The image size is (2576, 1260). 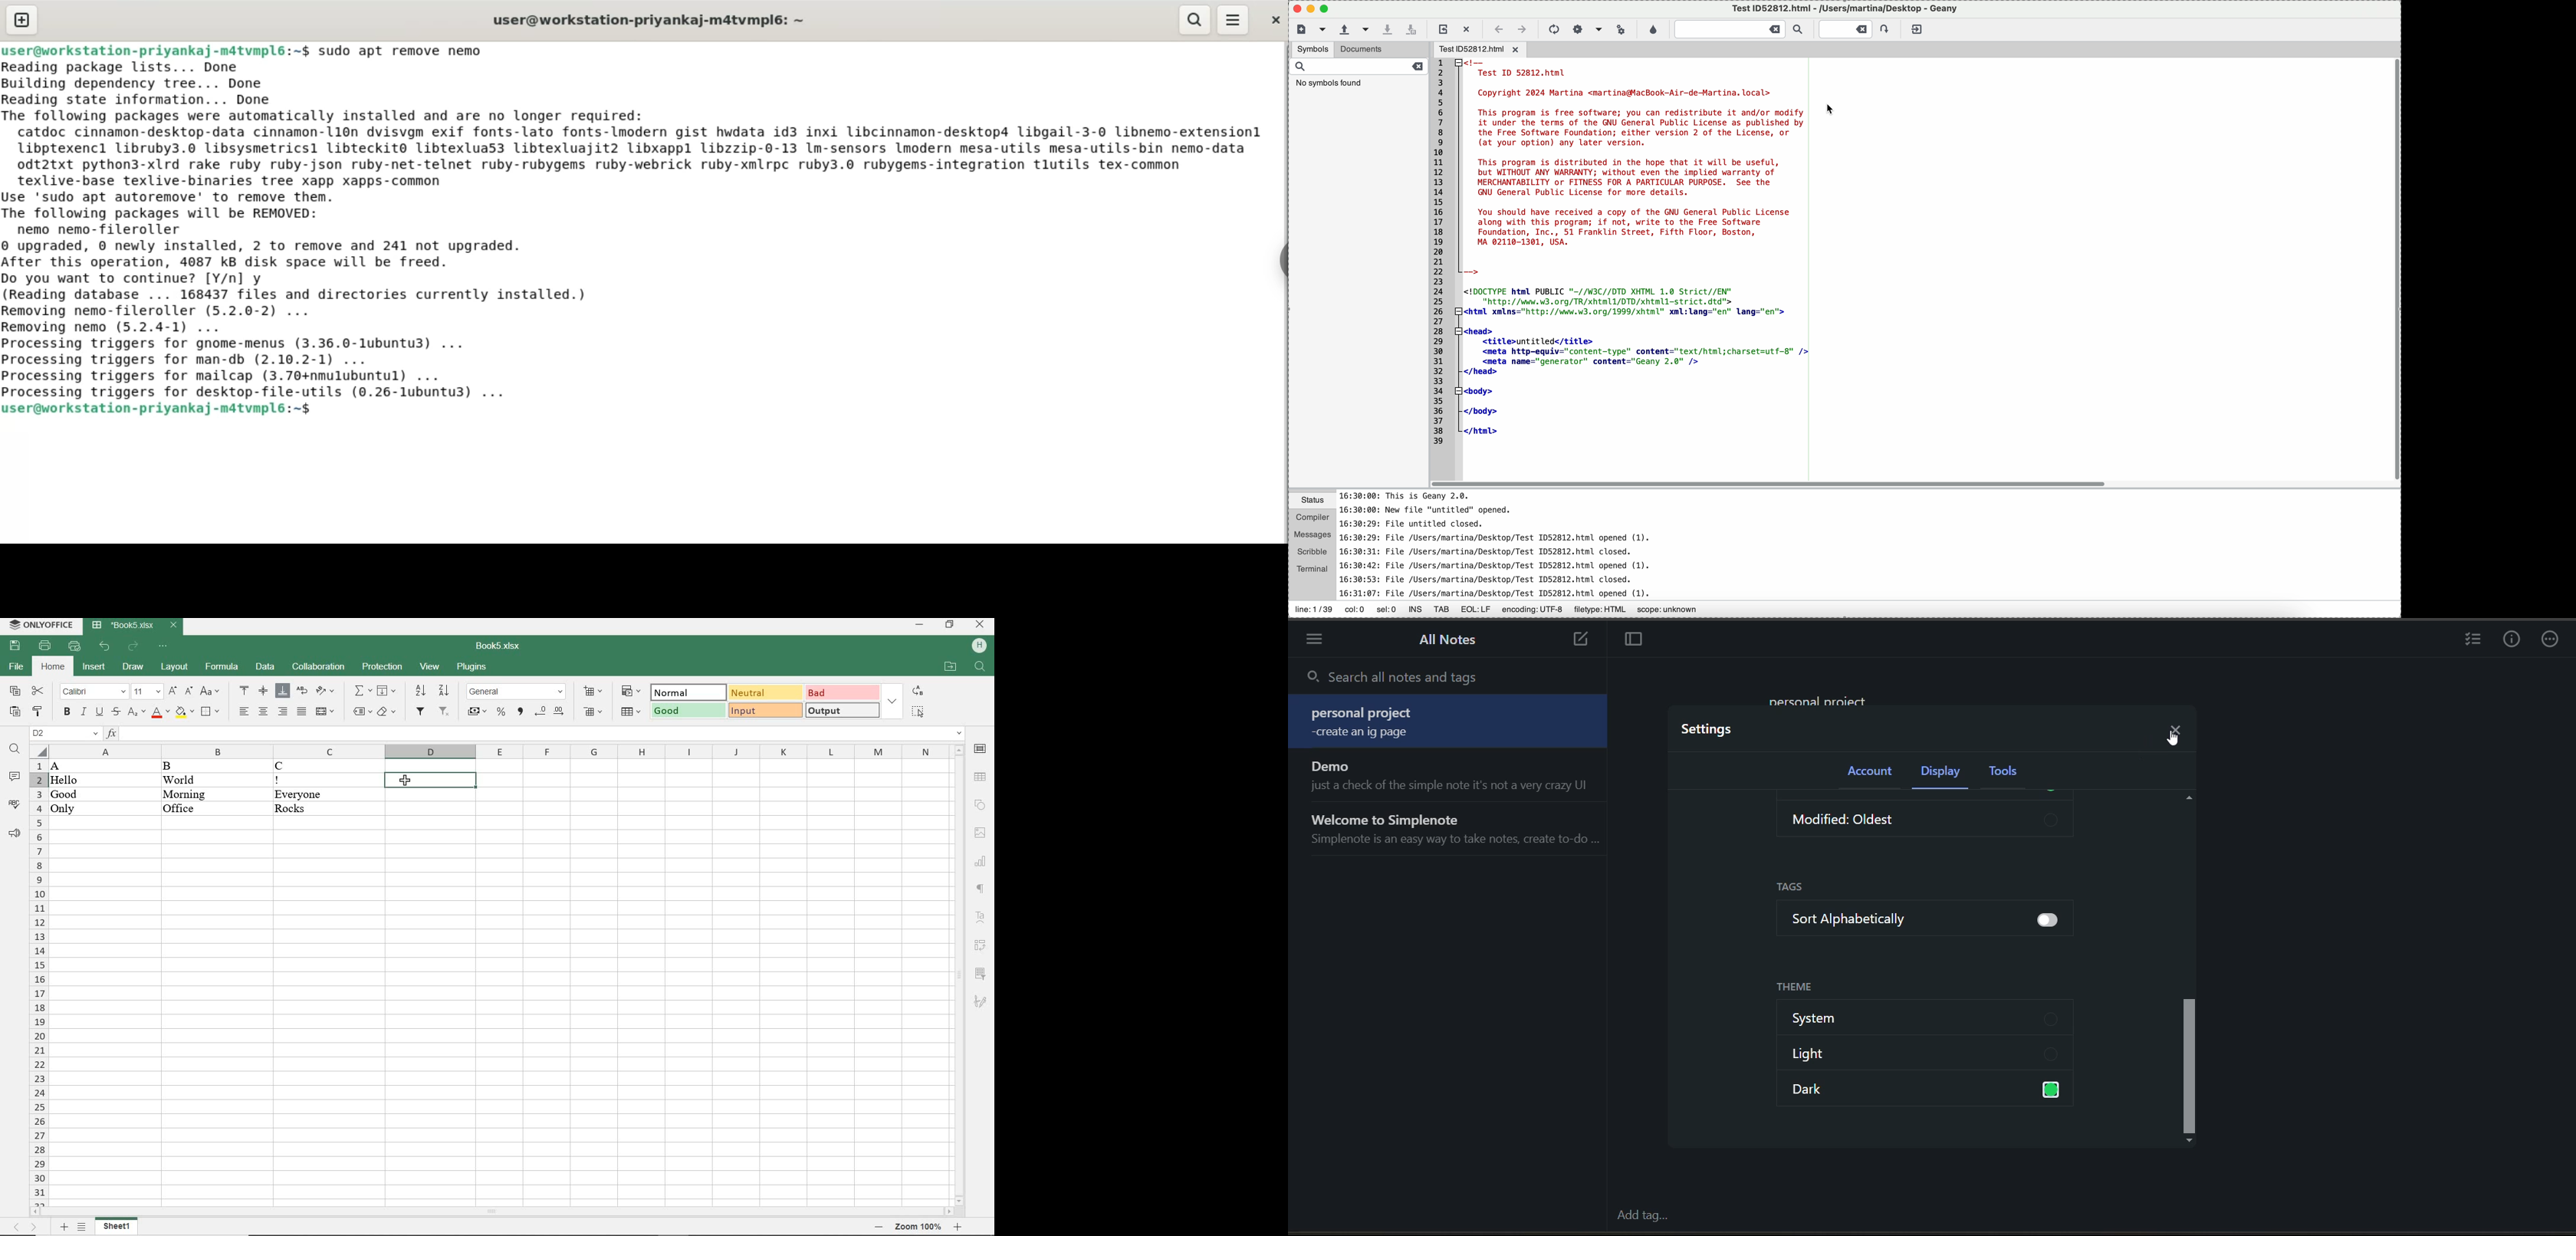 I want to click on SCROLLBAR, so click(x=958, y=974).